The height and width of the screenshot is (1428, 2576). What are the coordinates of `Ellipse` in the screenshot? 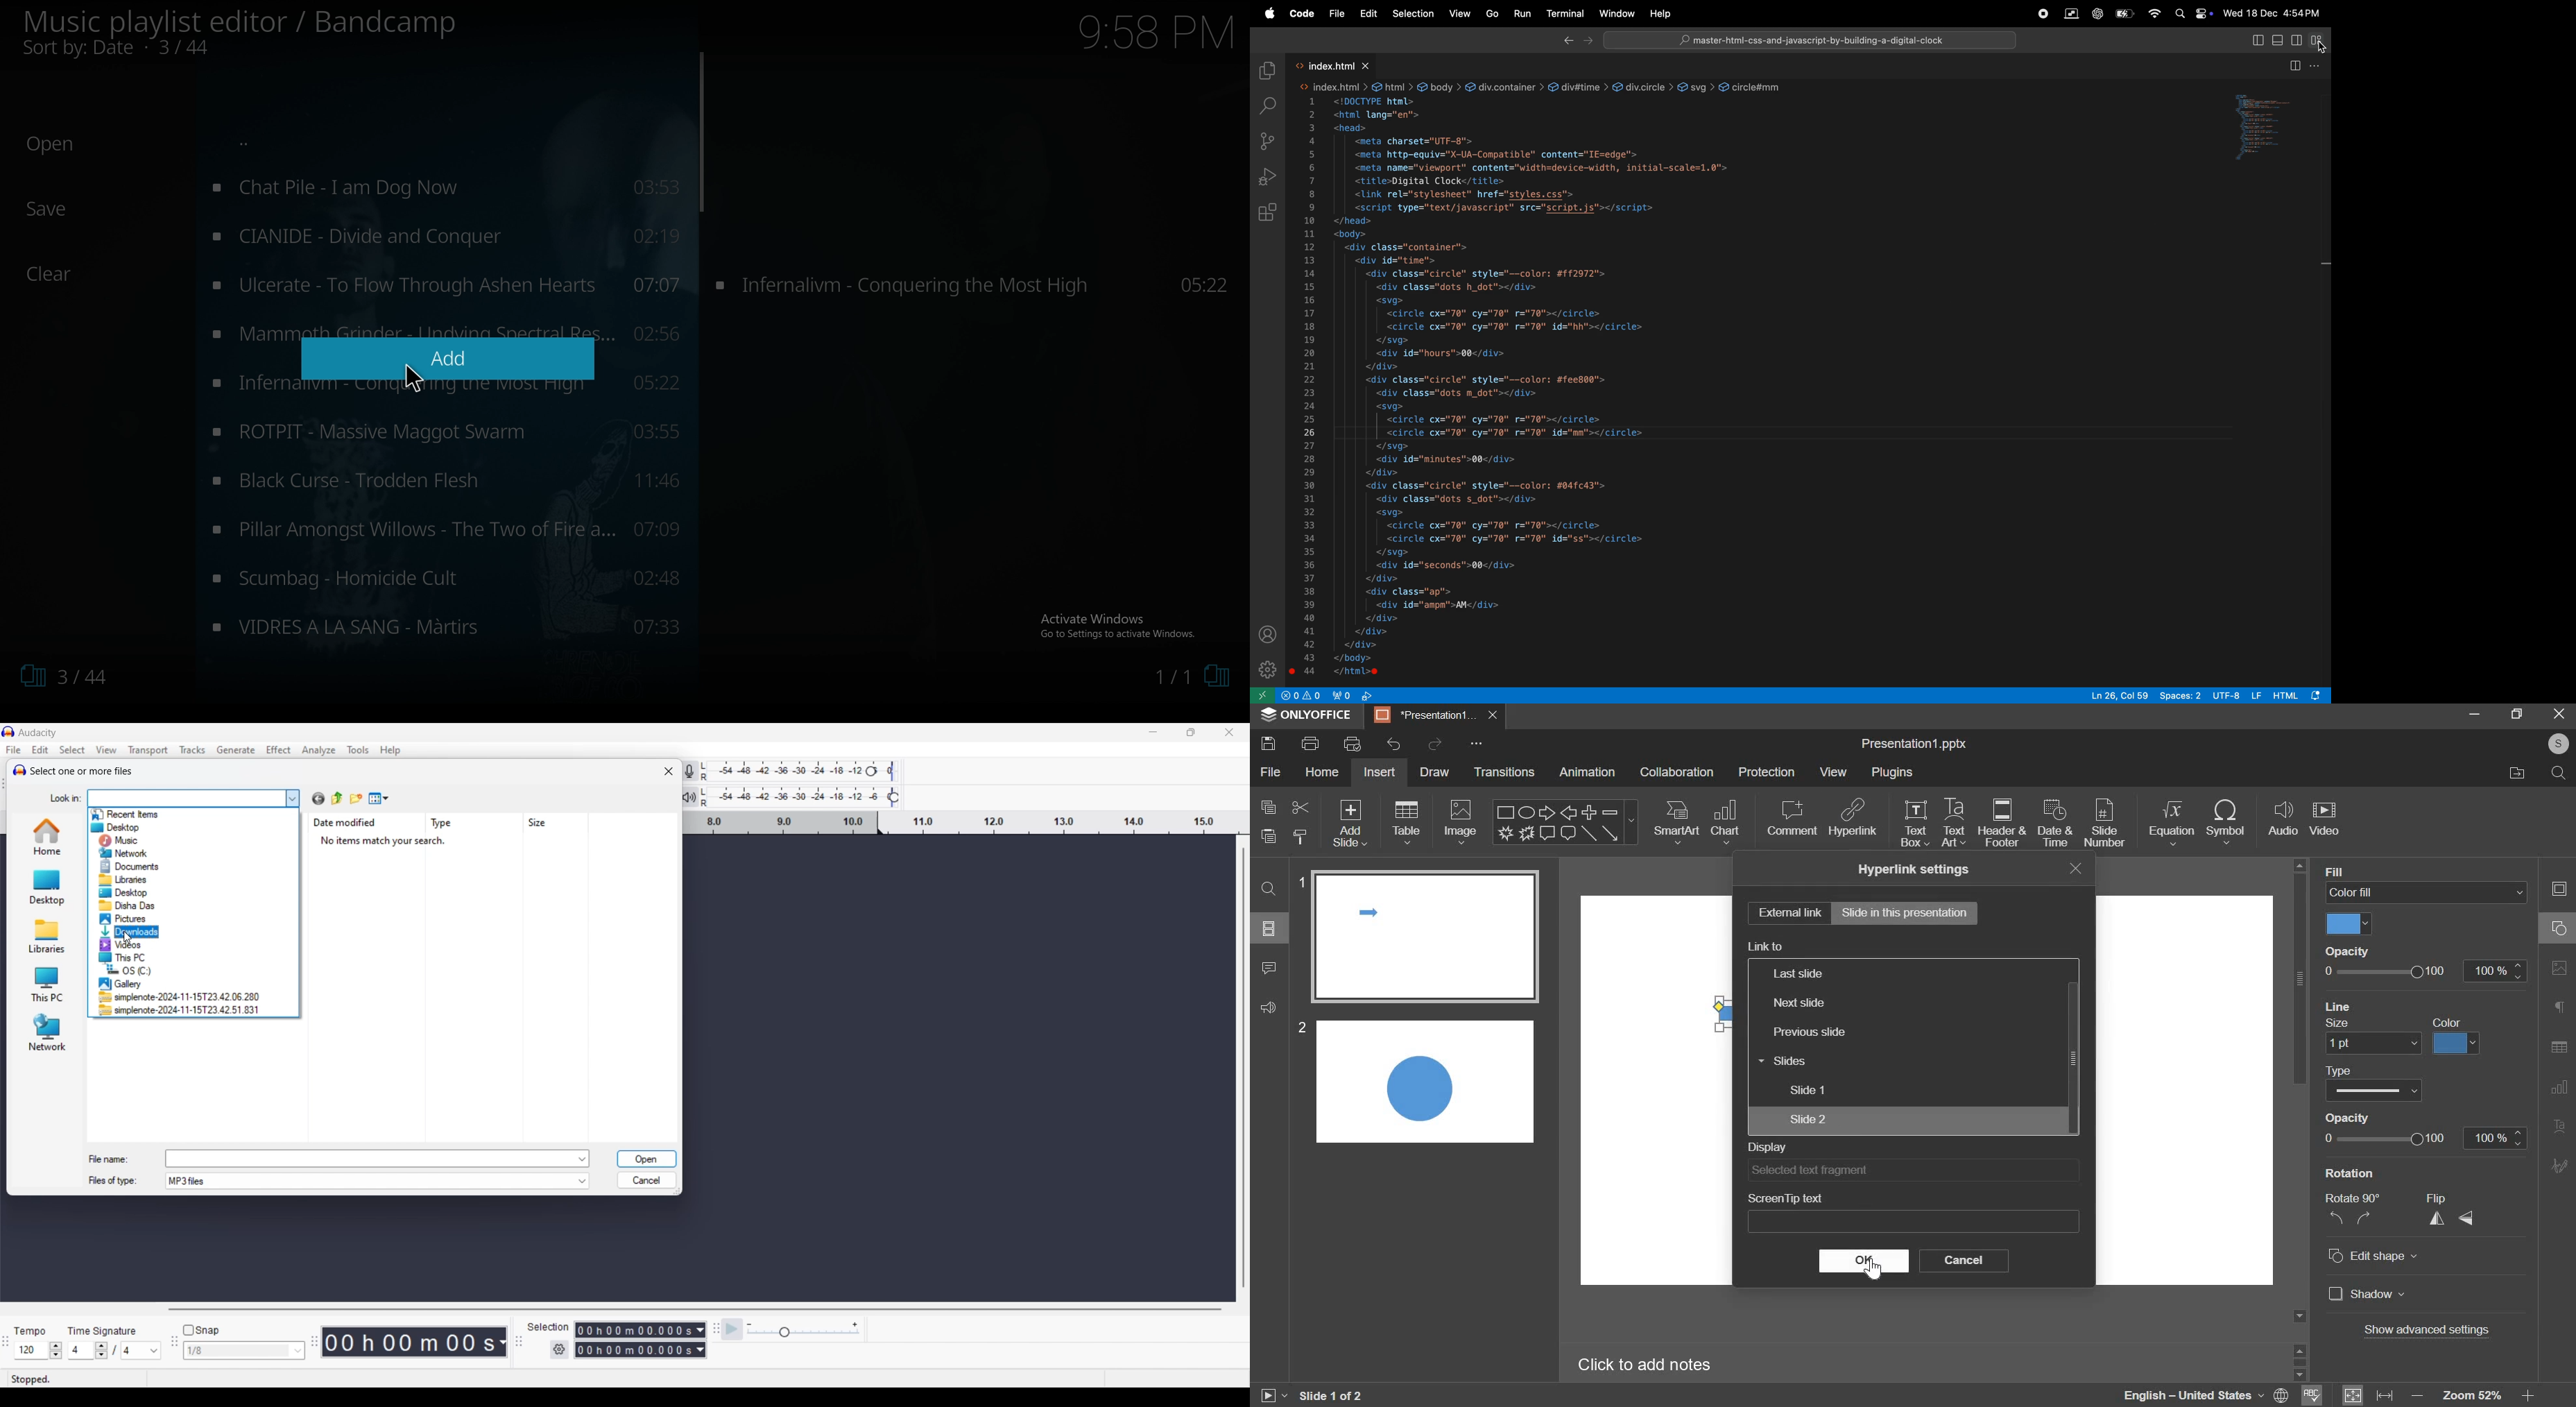 It's located at (1527, 812).